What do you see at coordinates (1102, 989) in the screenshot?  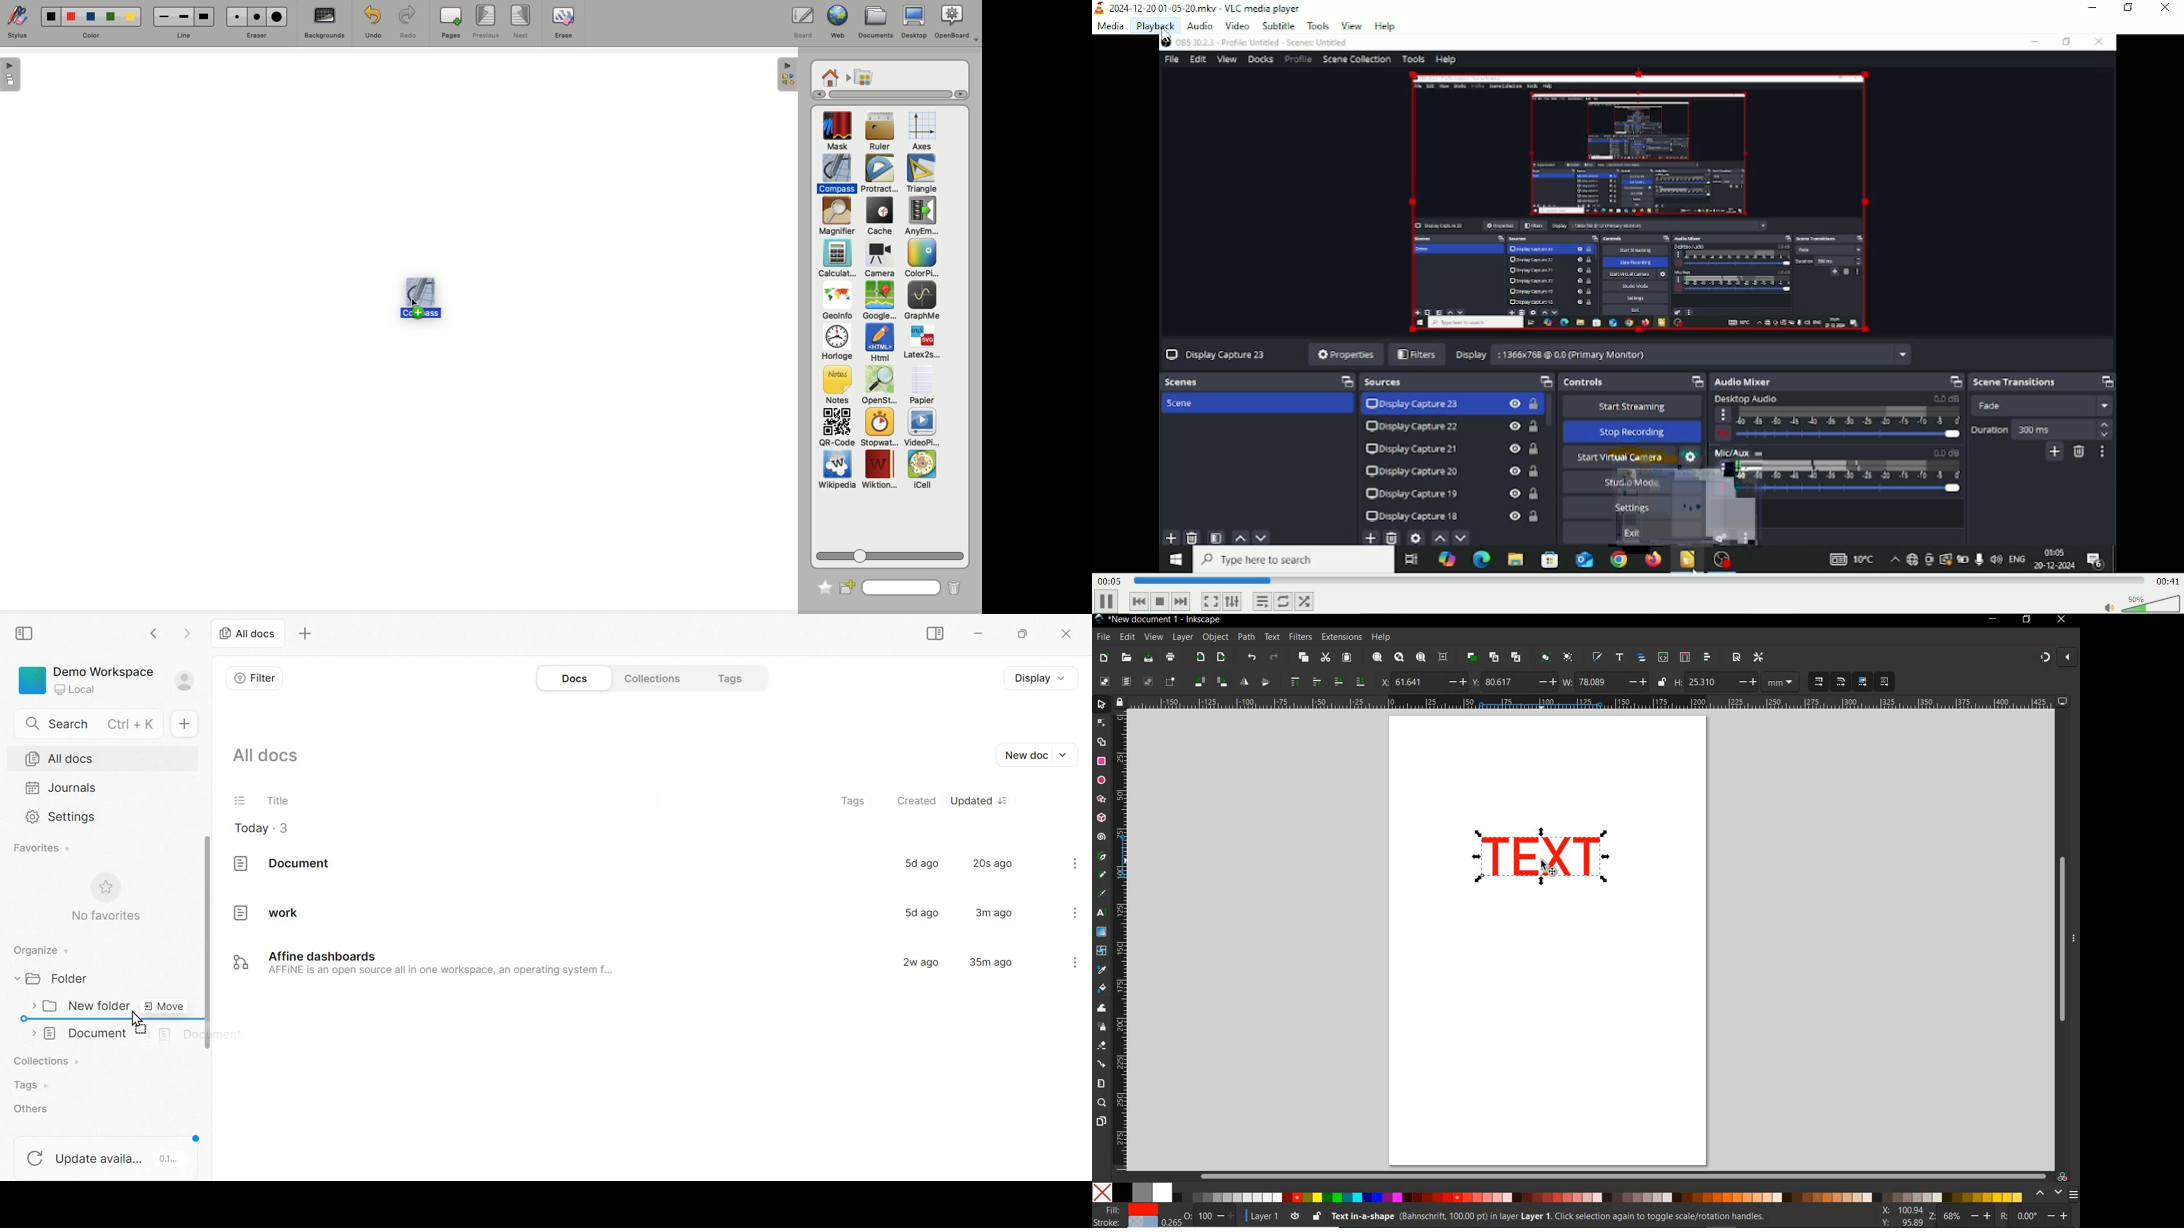 I see `paint bucket tool` at bounding box center [1102, 989].